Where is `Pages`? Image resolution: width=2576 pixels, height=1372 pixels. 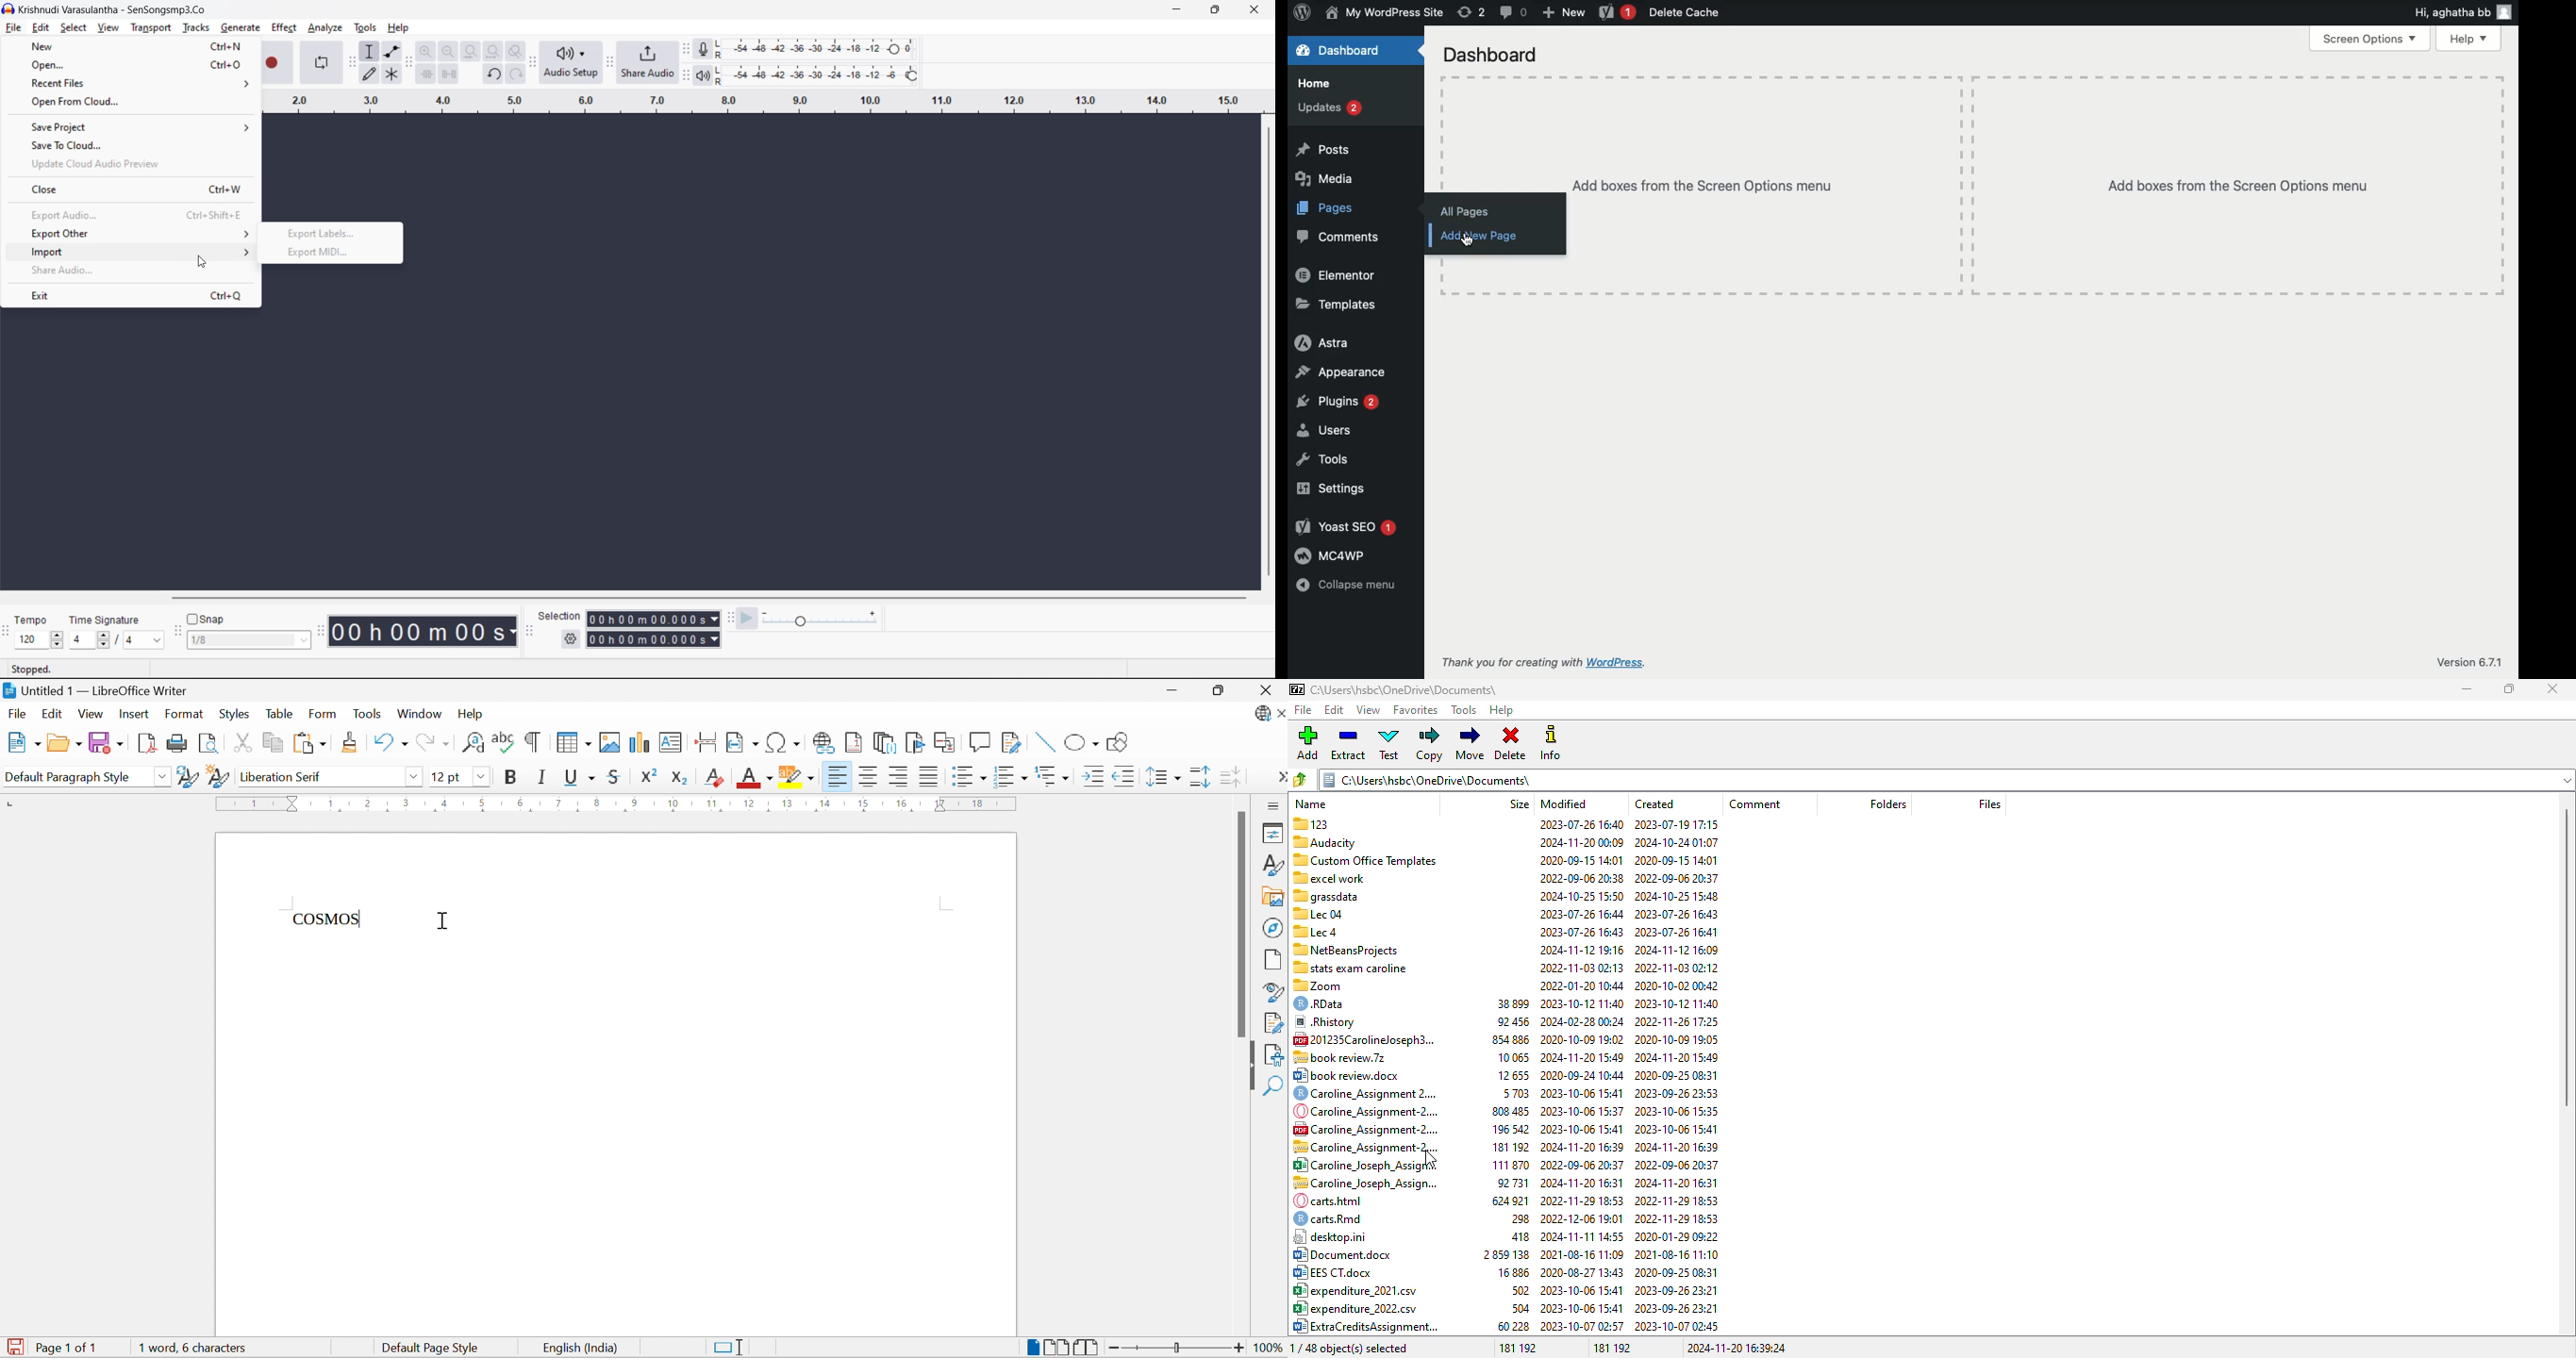 Pages is located at coordinates (1328, 207).